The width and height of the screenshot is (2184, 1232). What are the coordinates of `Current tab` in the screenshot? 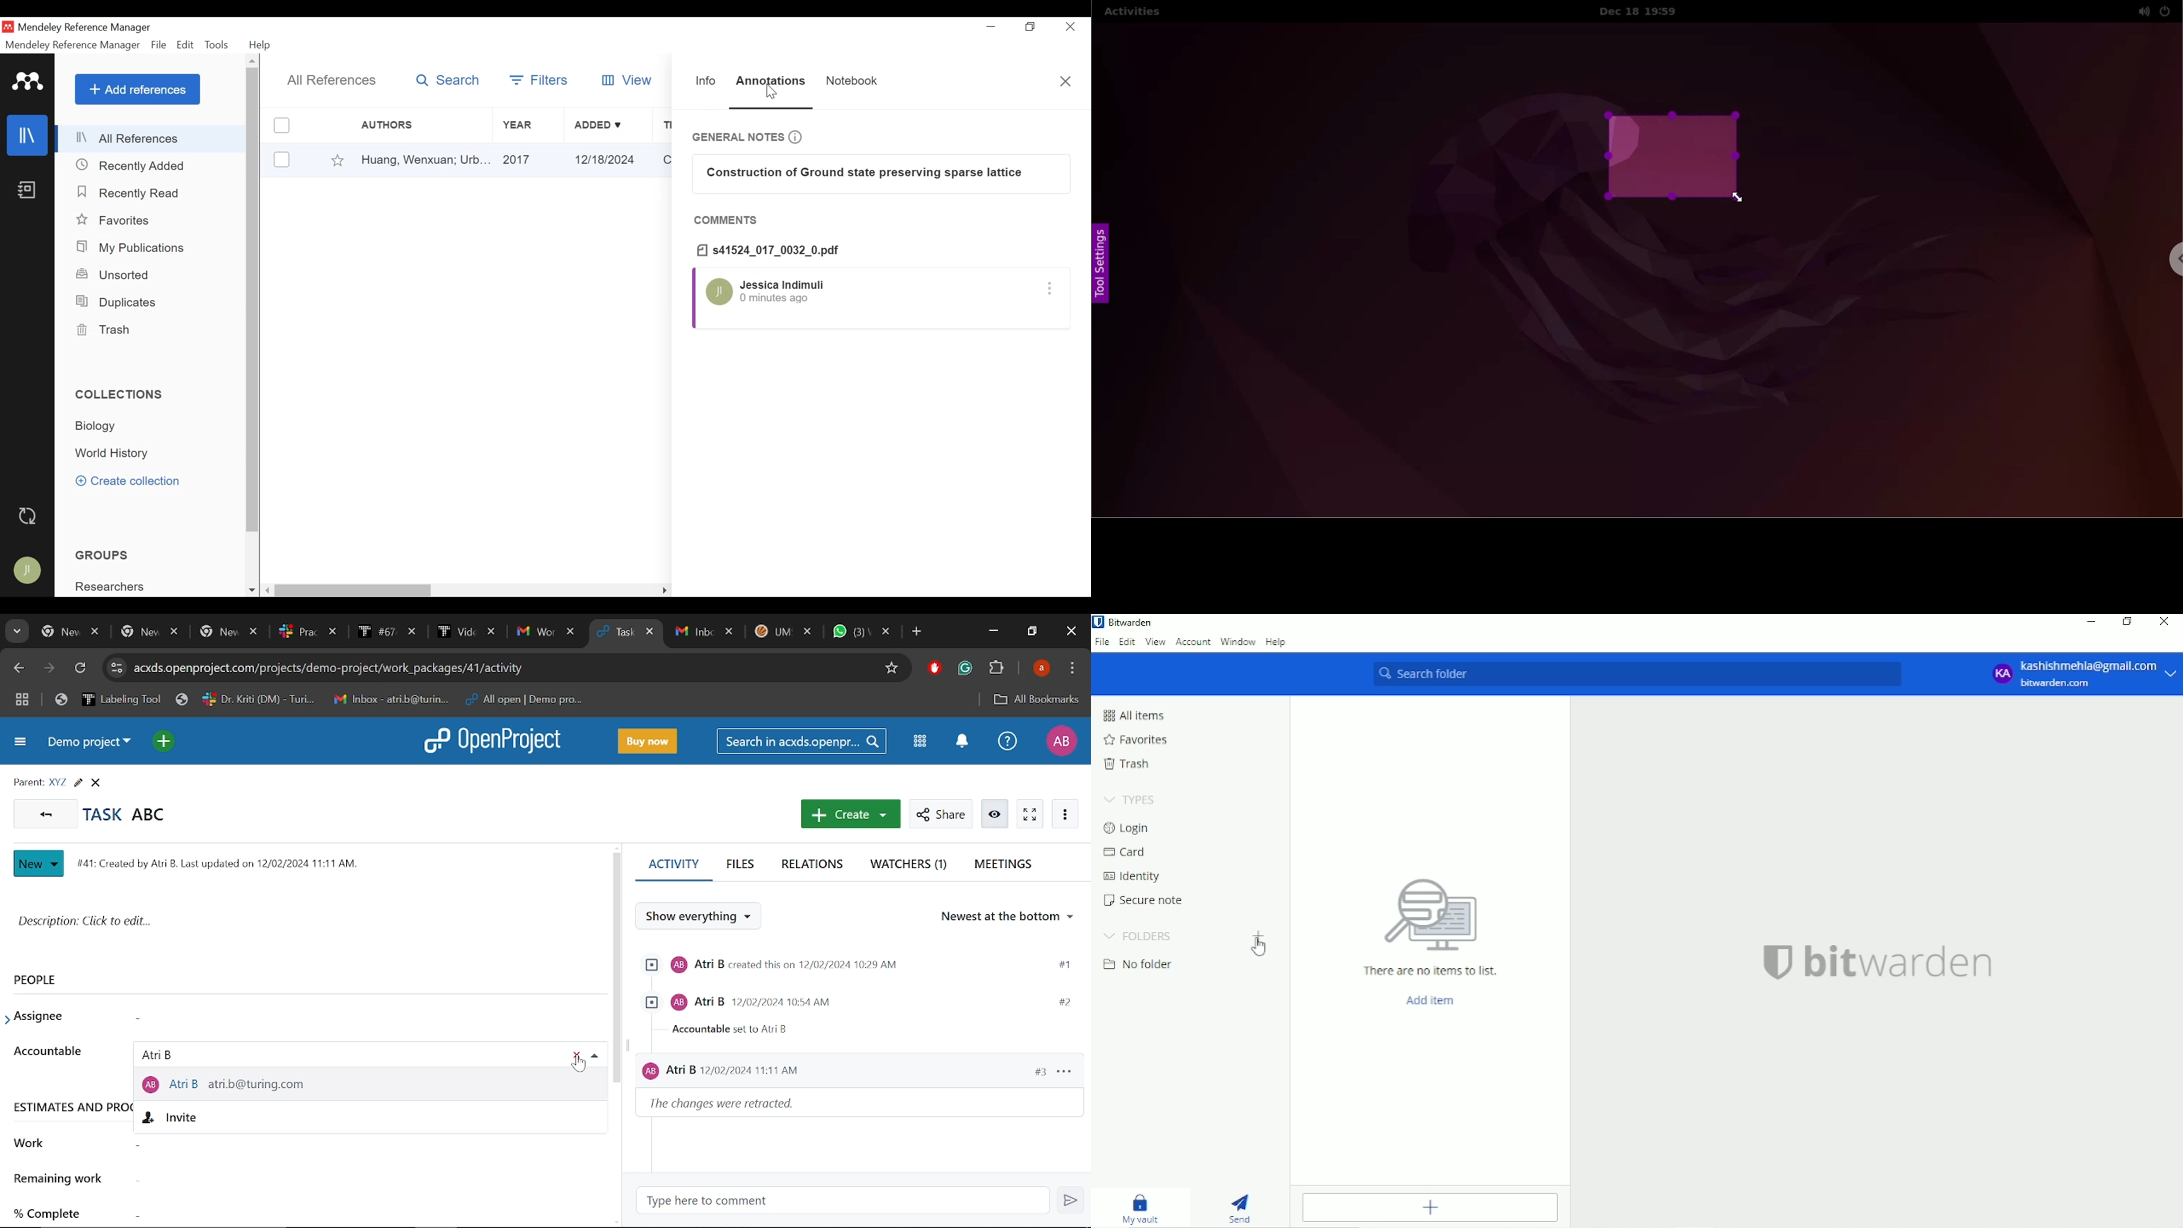 It's located at (616, 634).